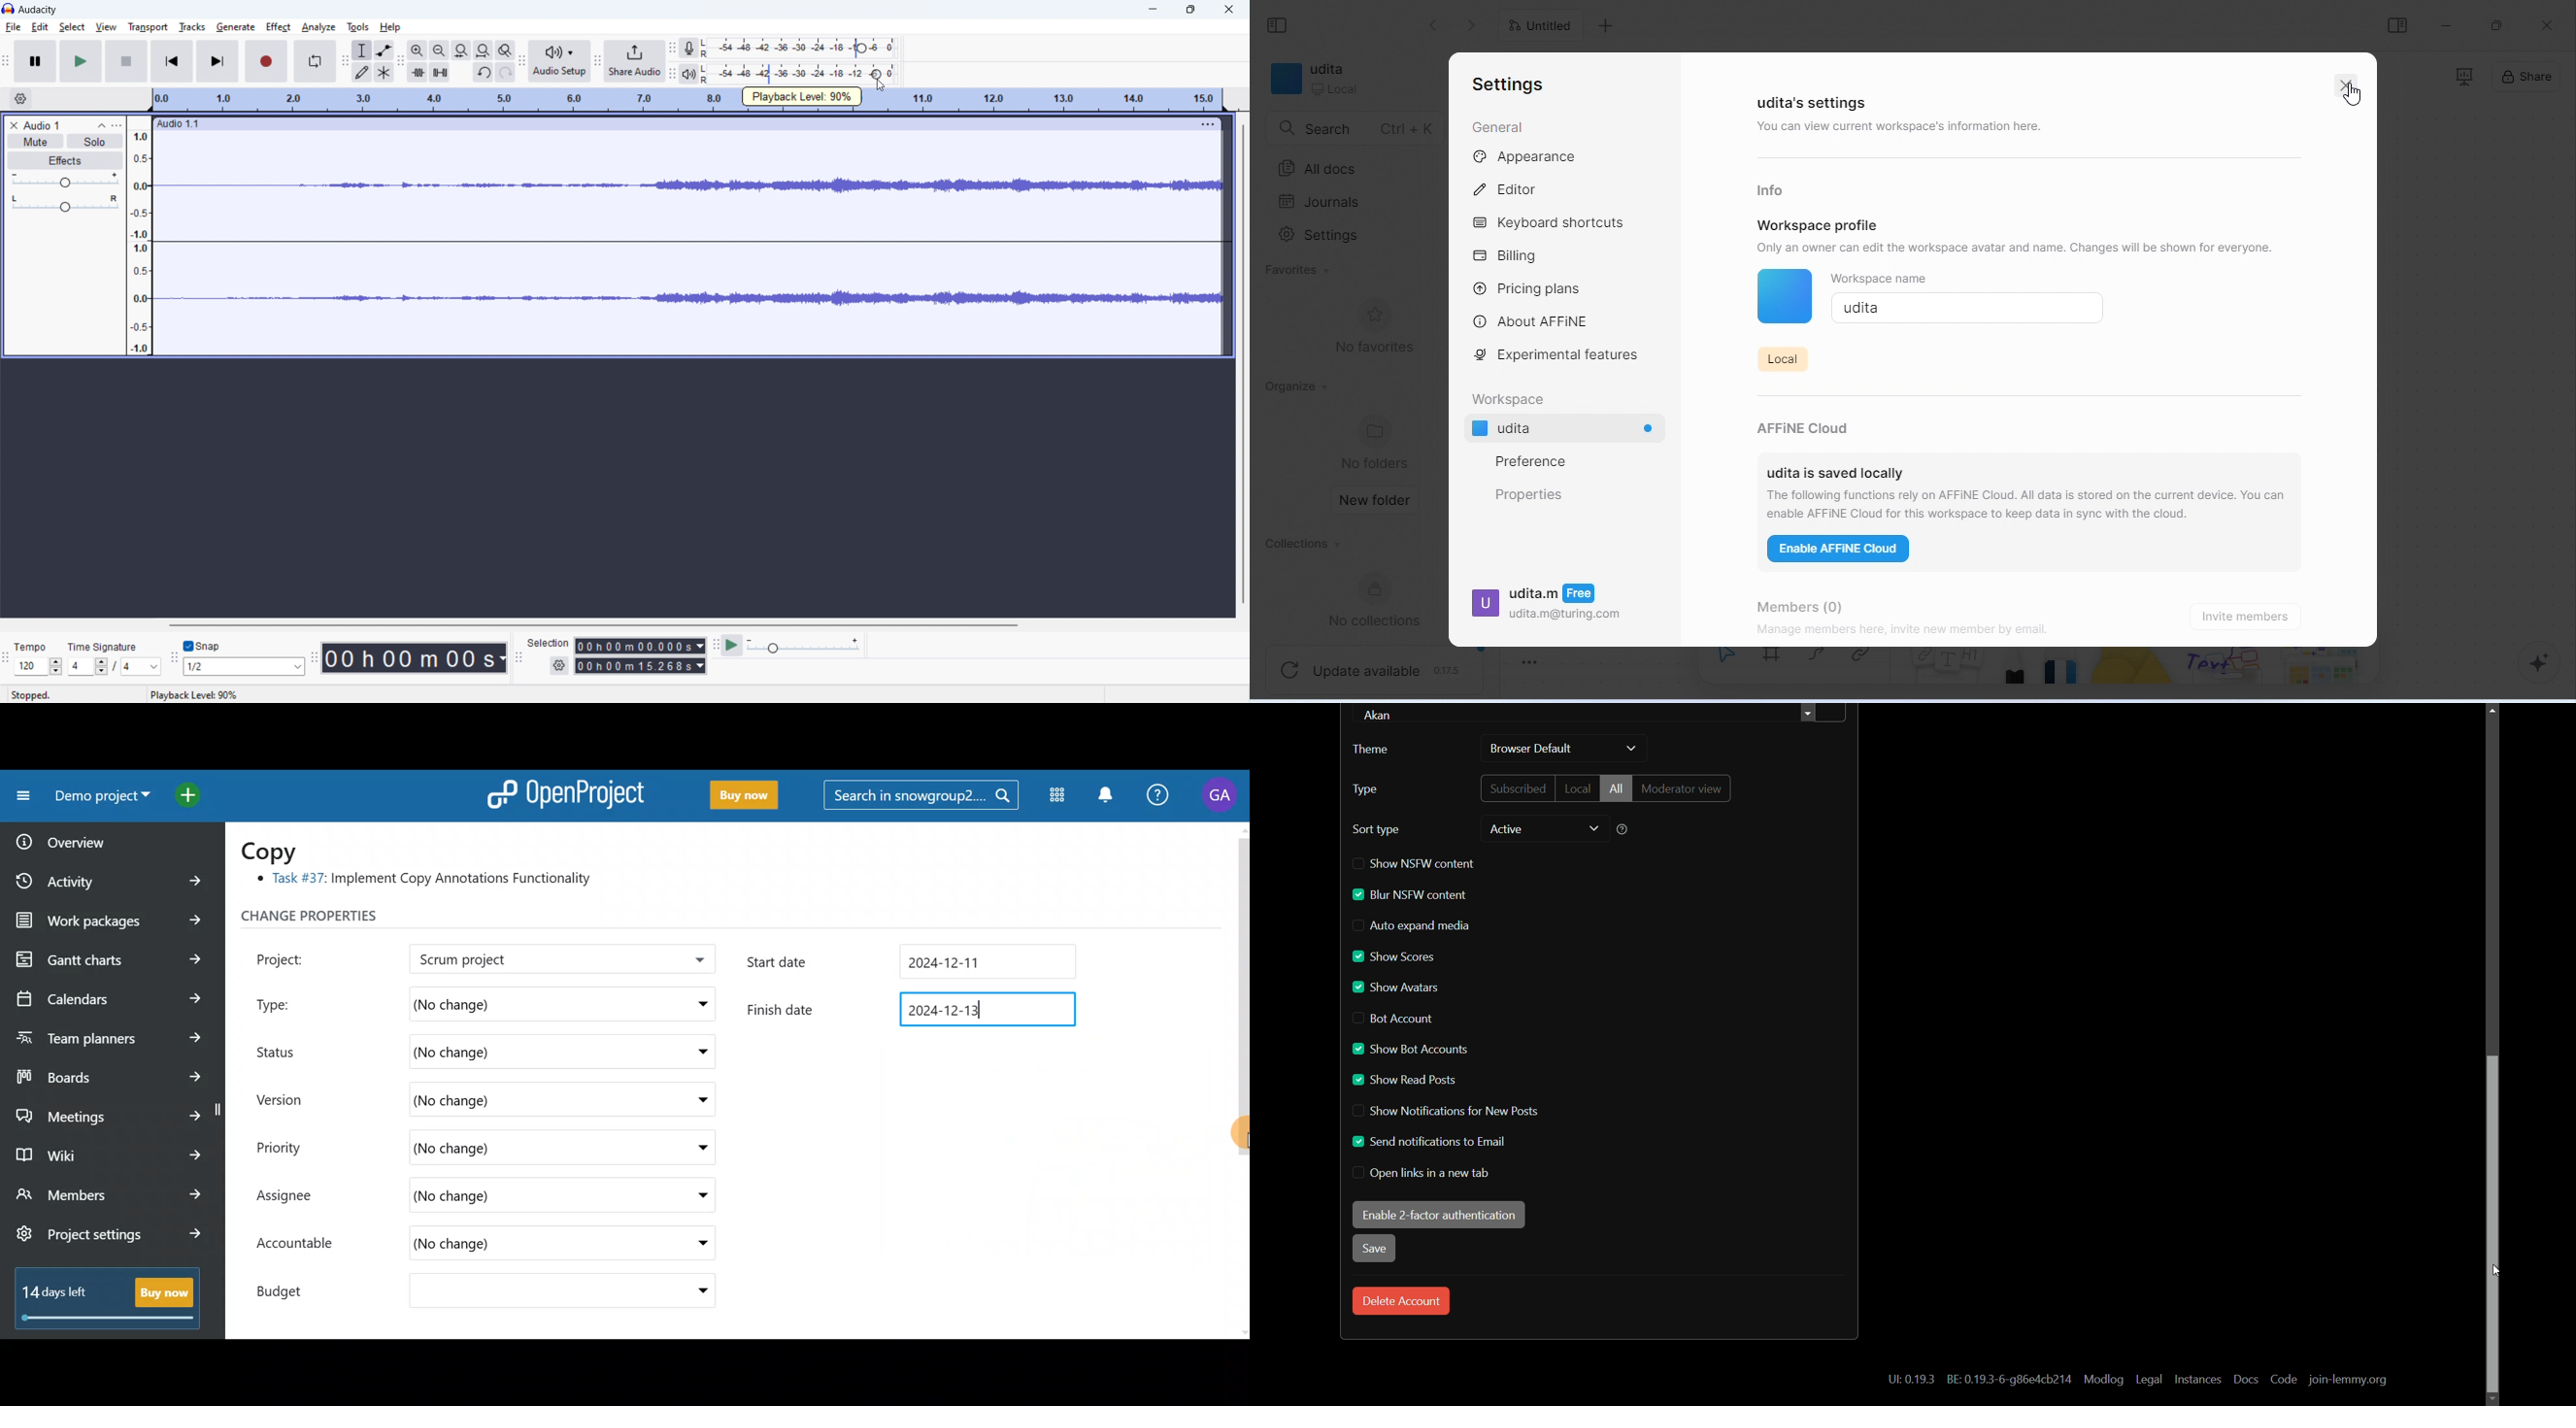 The height and width of the screenshot is (1428, 2576). Describe the element at coordinates (2250, 616) in the screenshot. I see `invite members` at that location.